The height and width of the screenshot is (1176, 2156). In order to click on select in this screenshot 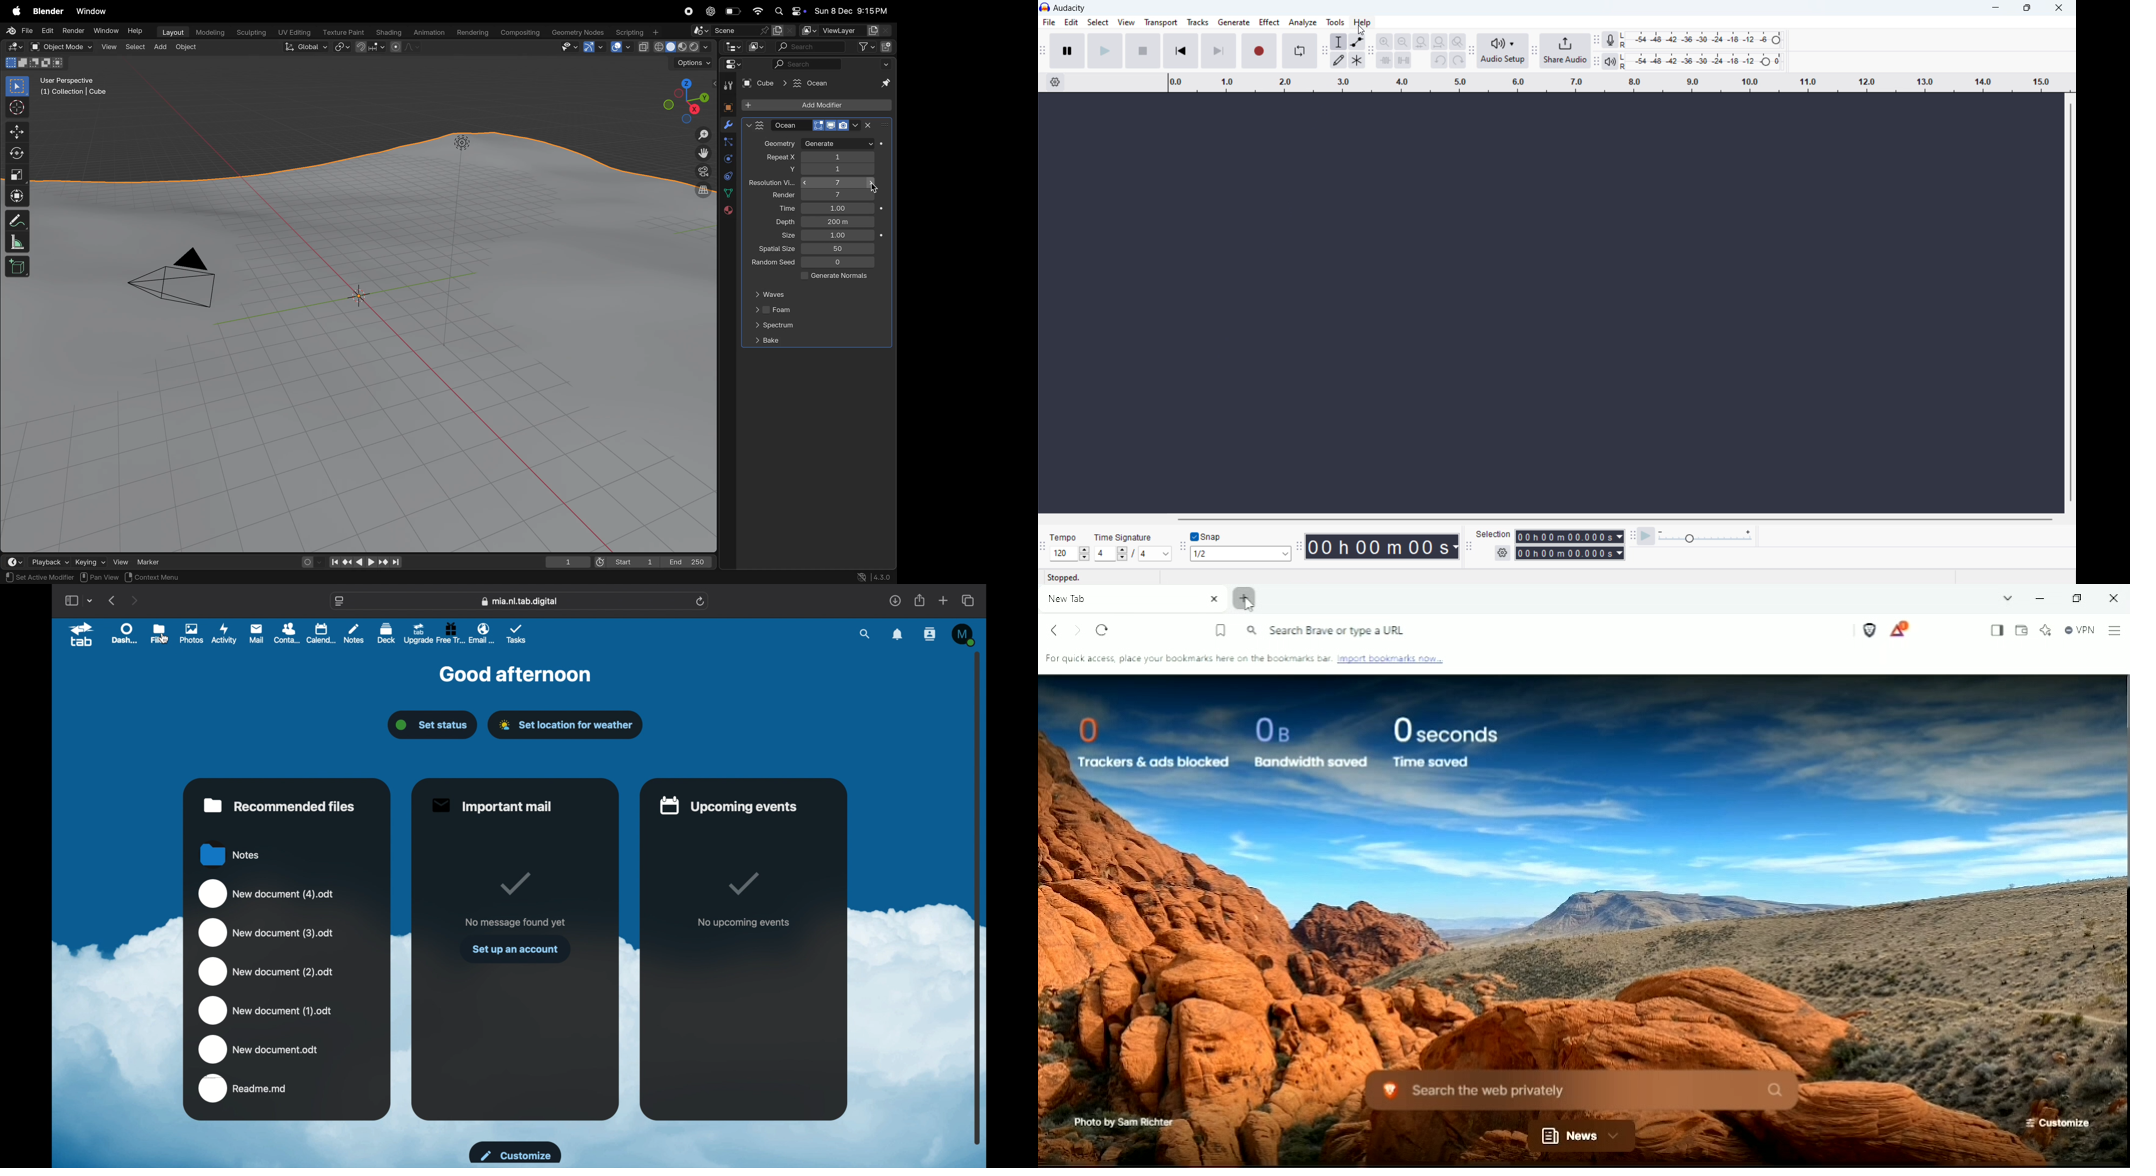, I will do `click(137, 47)`.